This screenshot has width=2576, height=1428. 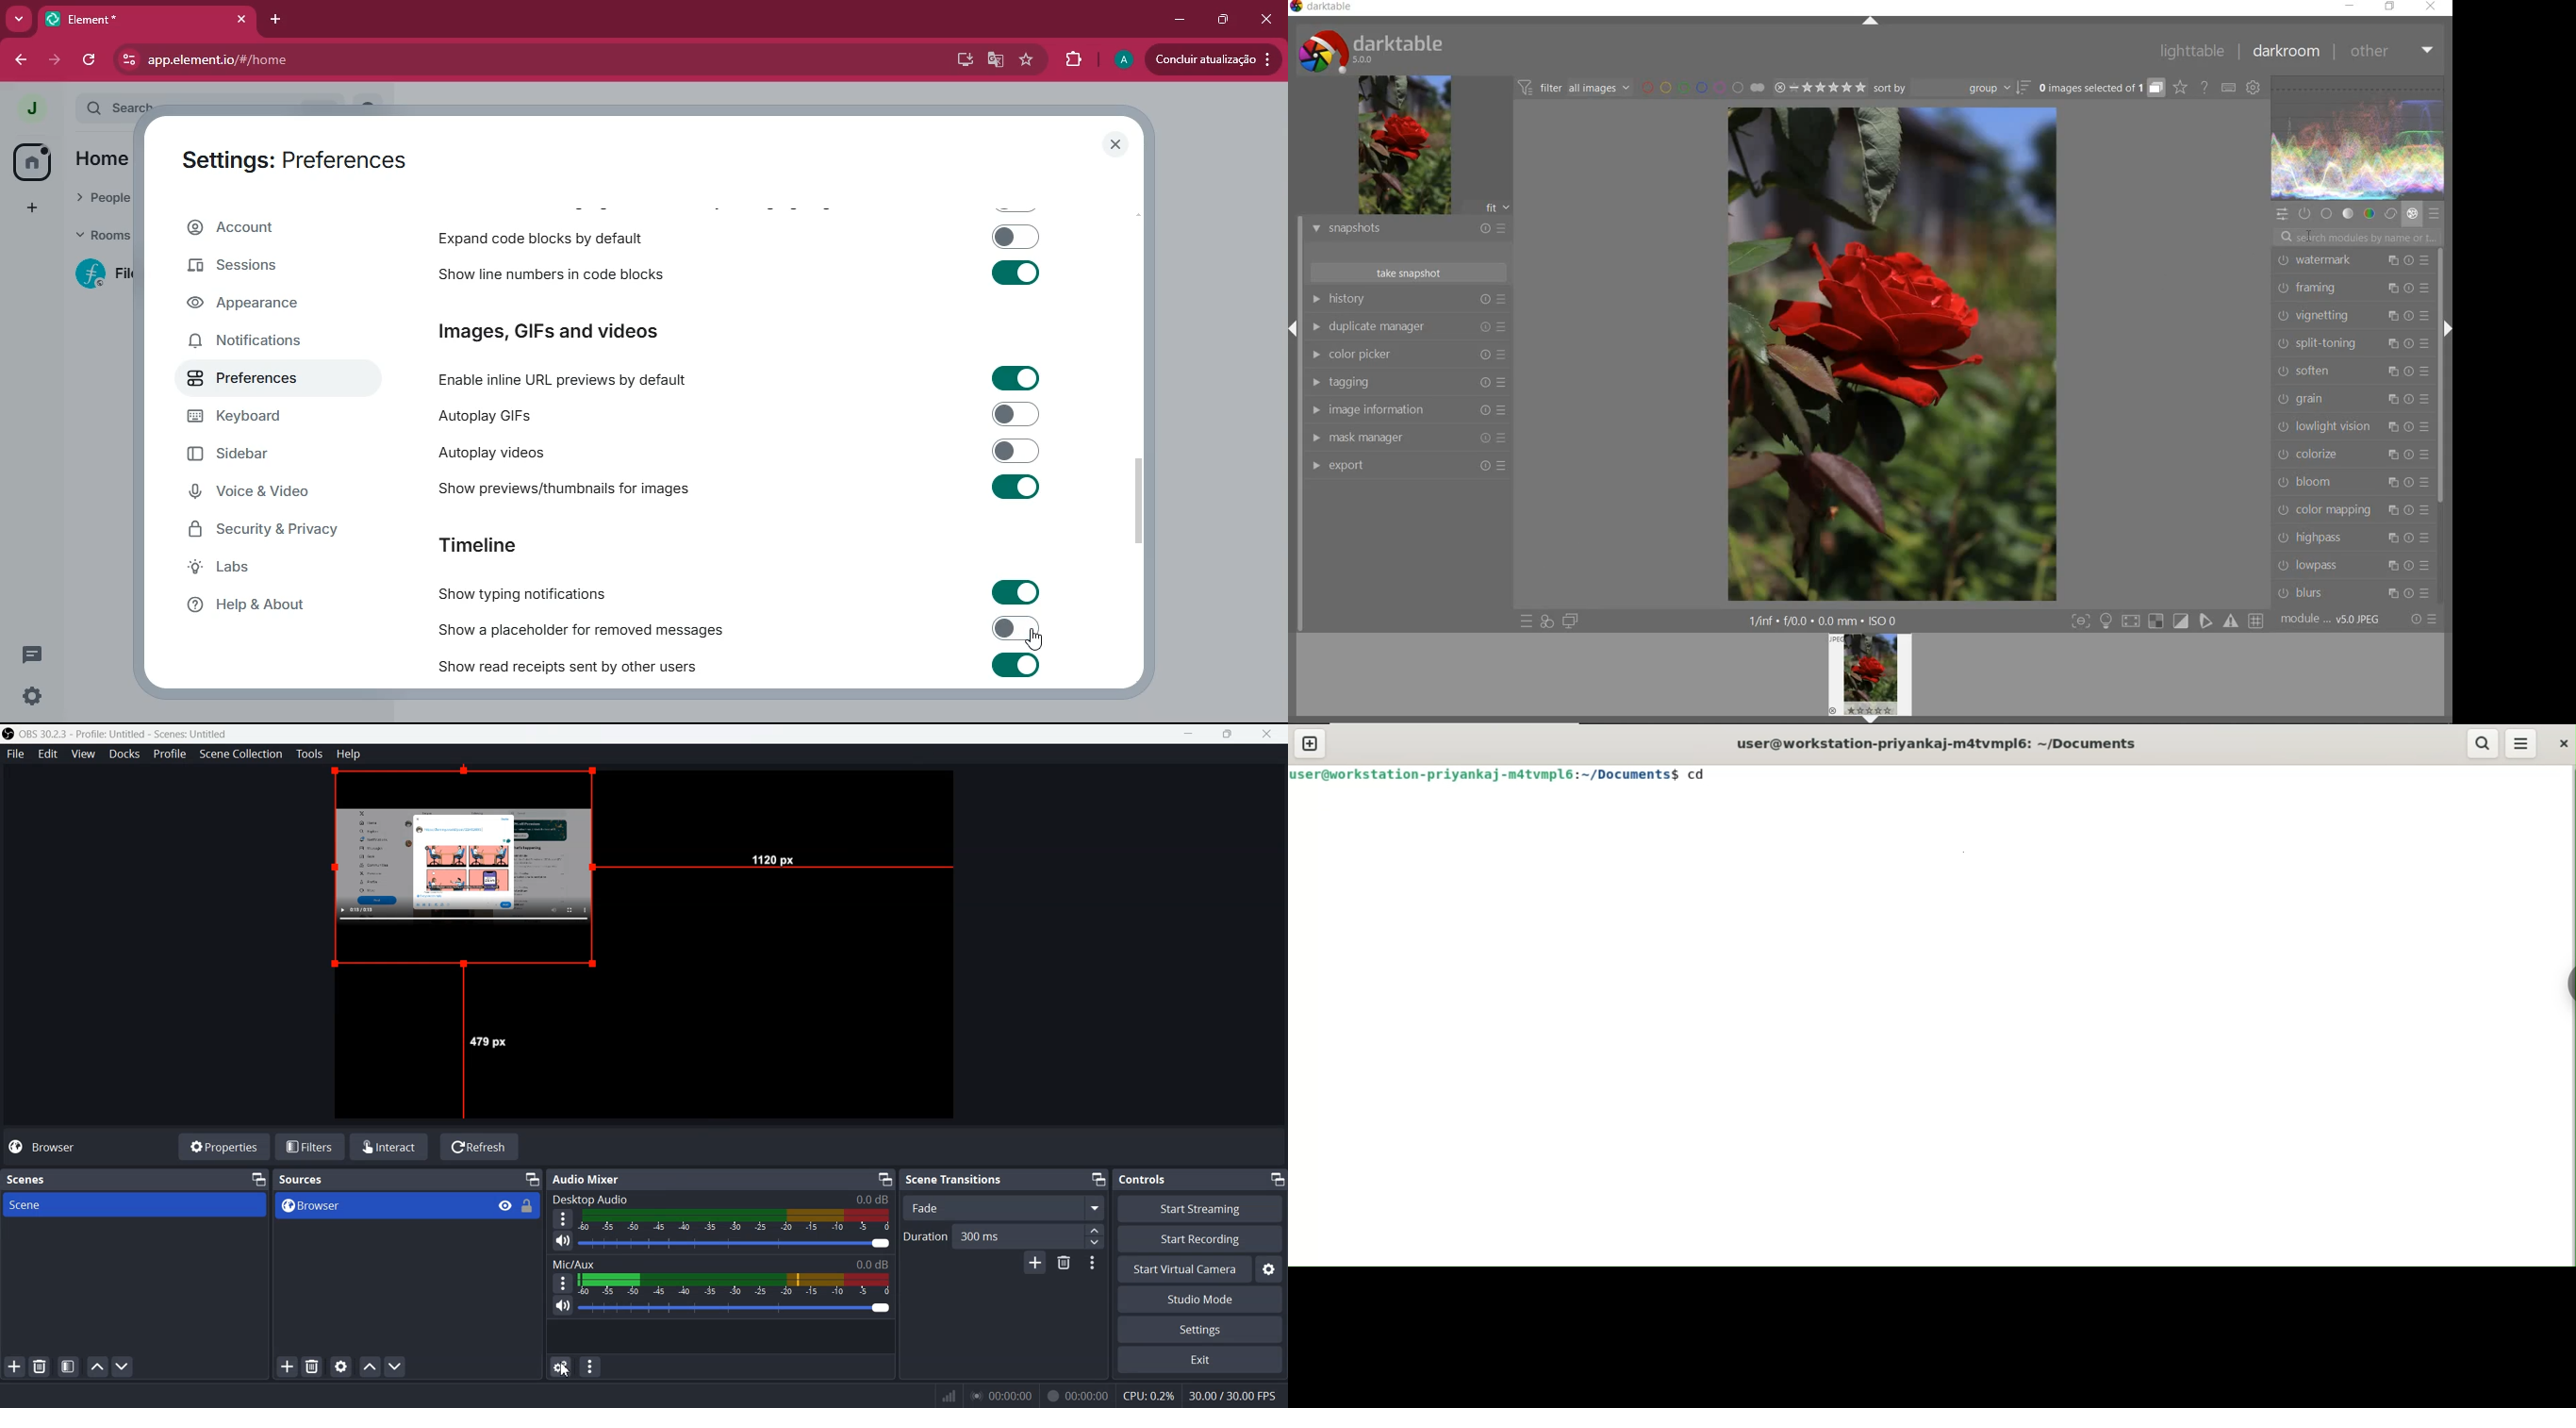 I want to click on take snapshot, so click(x=1408, y=273).